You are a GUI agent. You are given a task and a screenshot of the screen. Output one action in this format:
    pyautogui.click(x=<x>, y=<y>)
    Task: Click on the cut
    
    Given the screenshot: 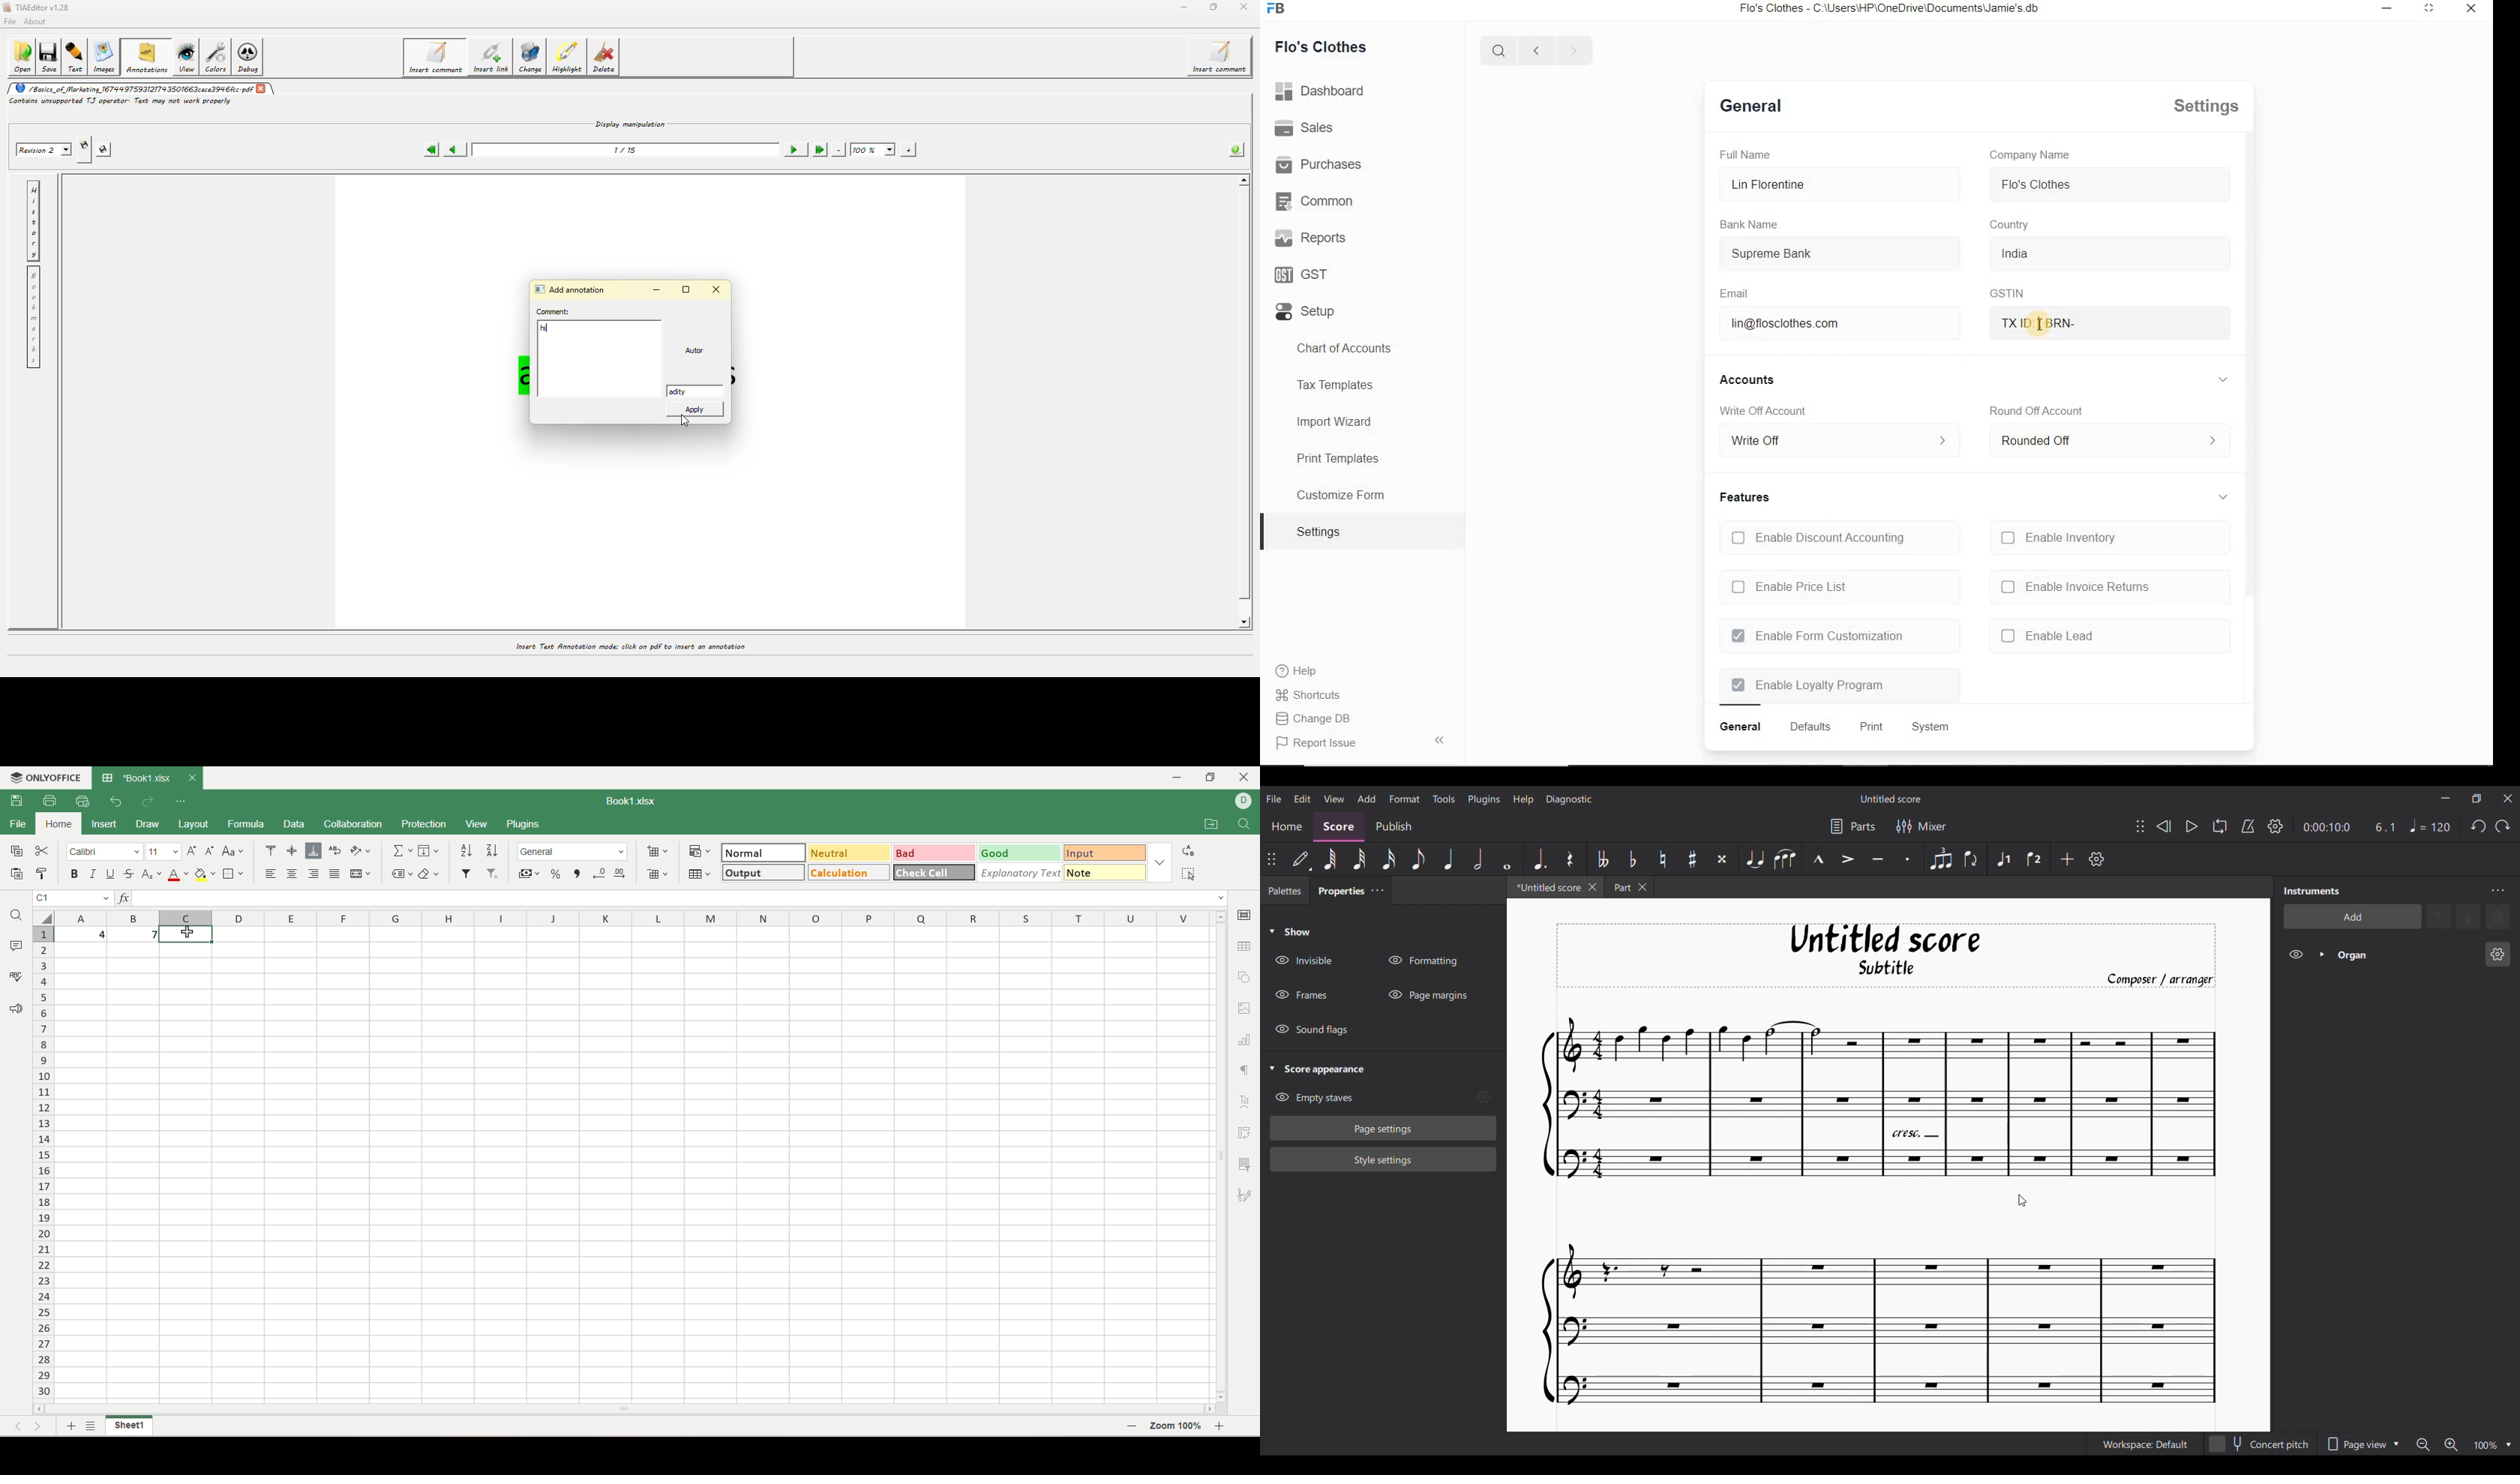 What is the action you would take?
    pyautogui.click(x=43, y=850)
    